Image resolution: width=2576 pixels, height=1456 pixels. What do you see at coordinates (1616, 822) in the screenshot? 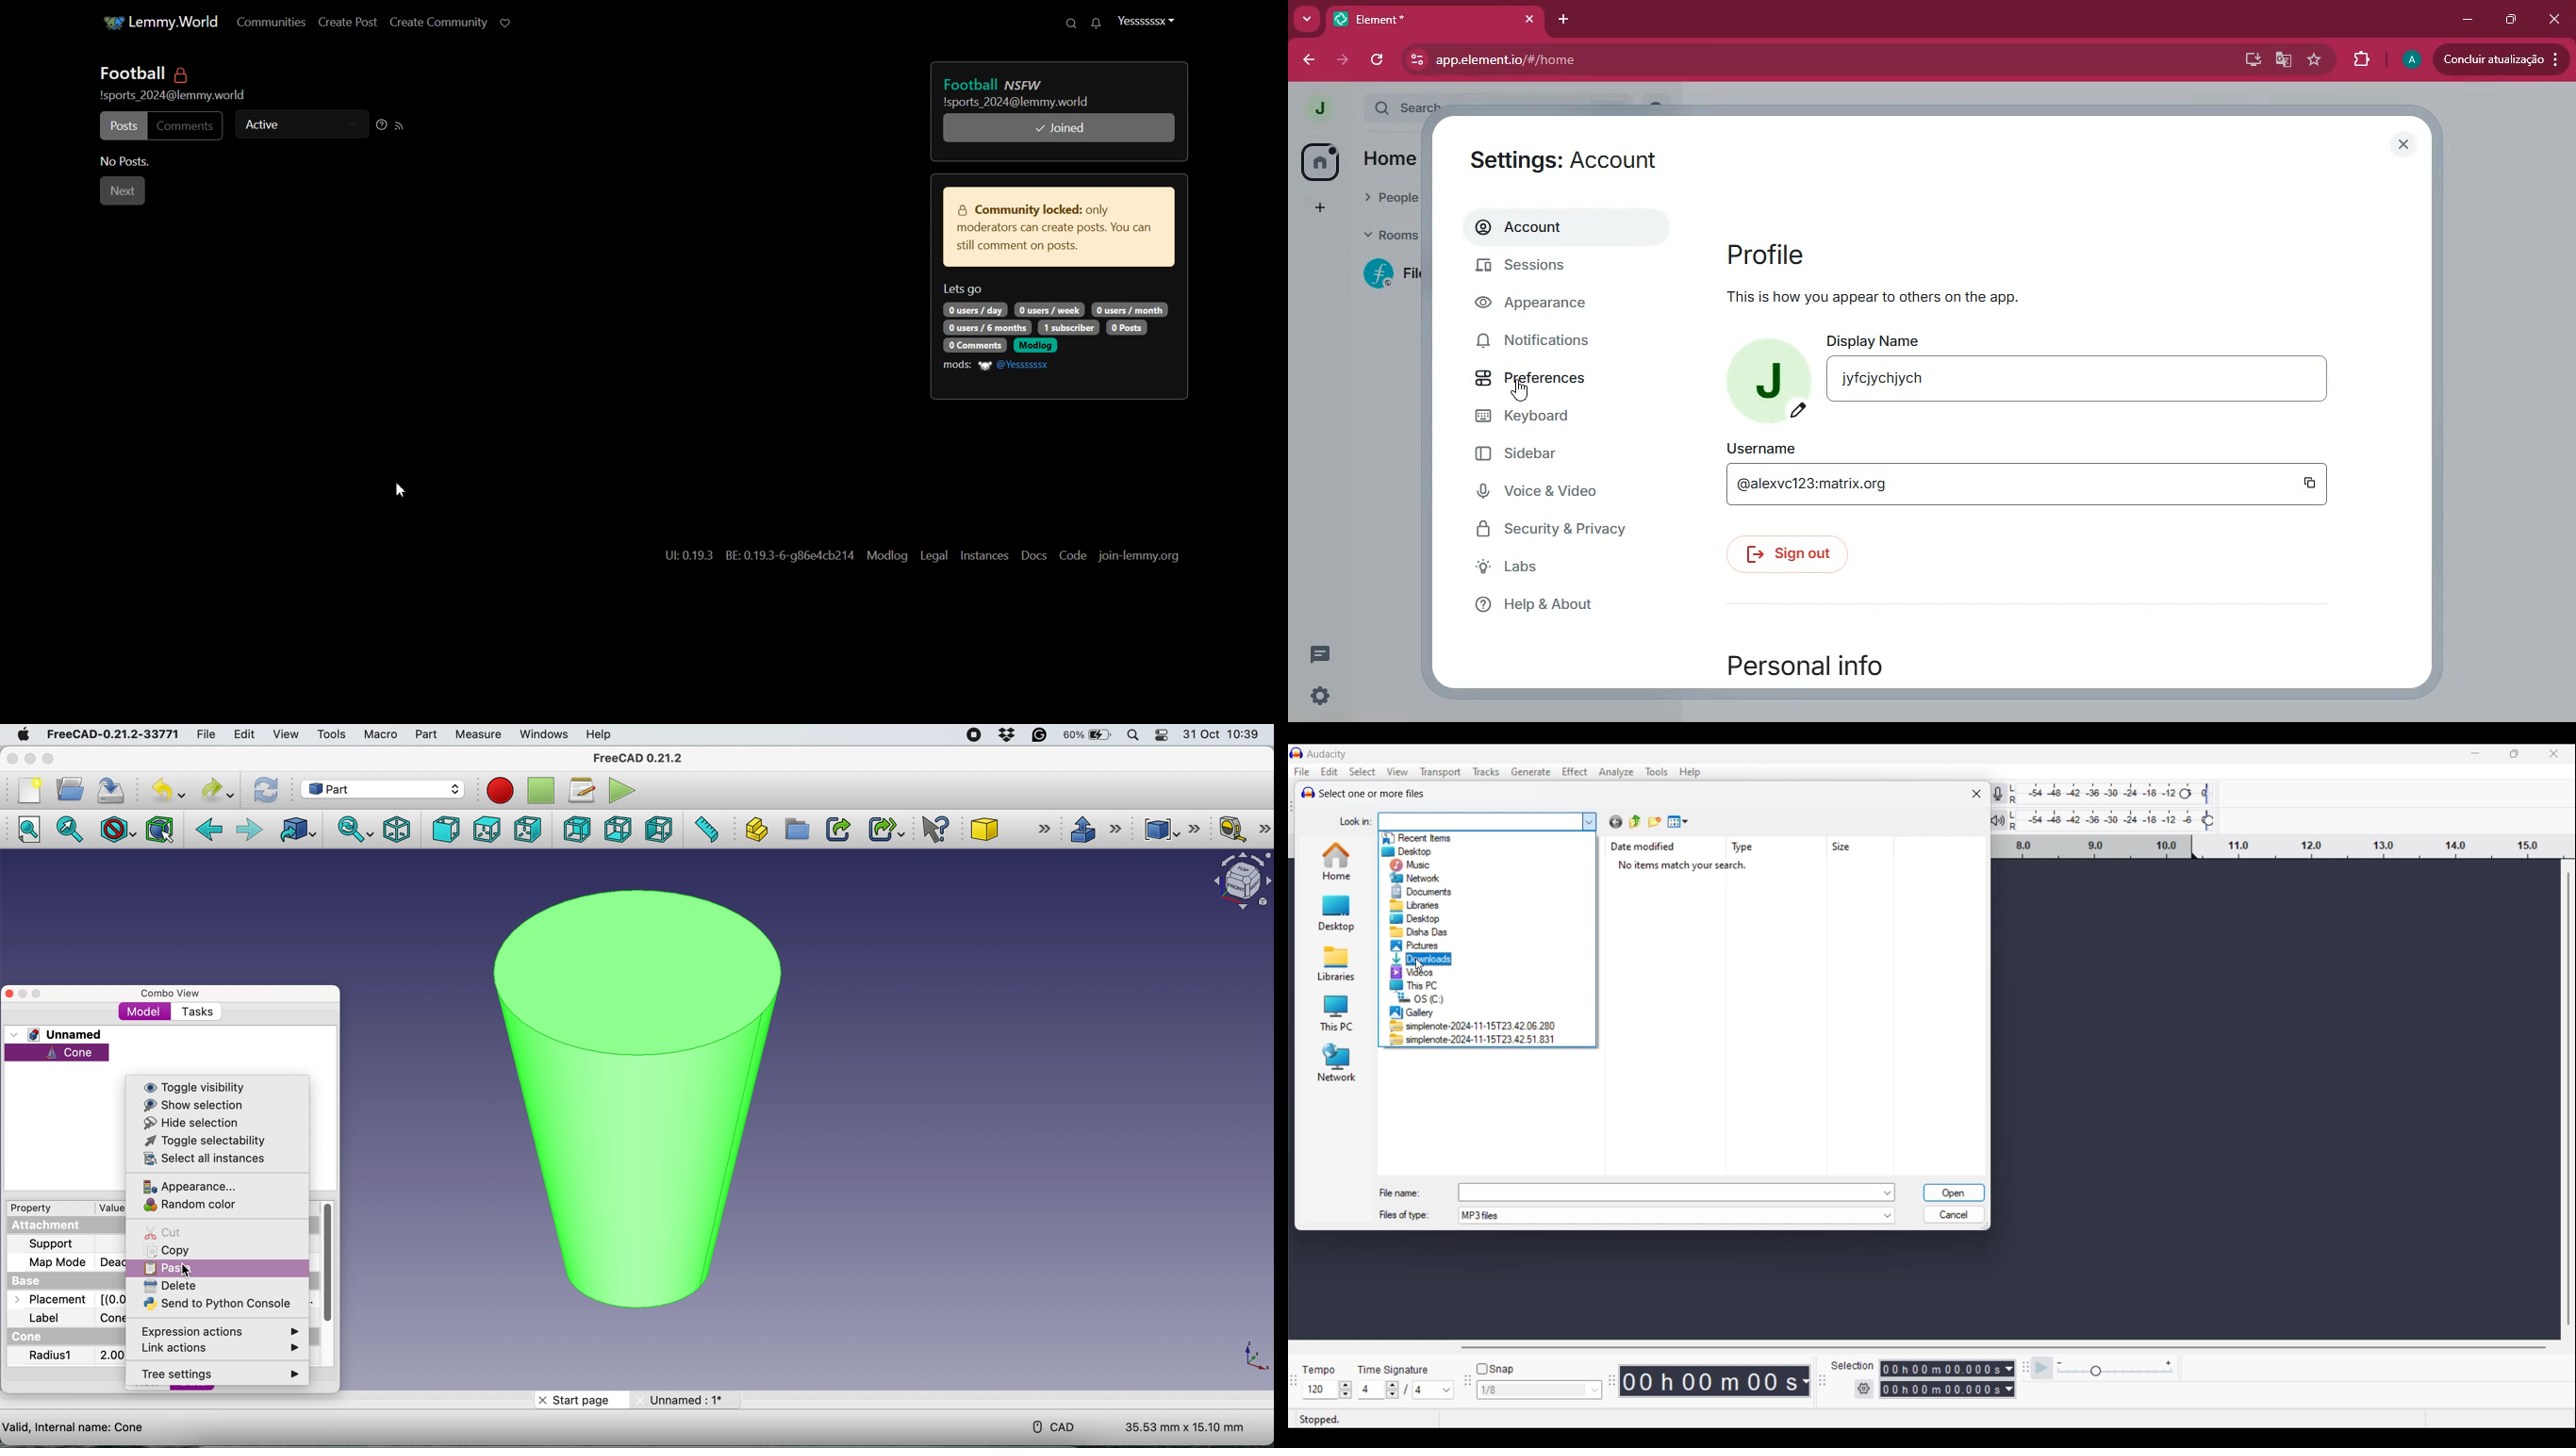
I see `Go to last folder visited` at bounding box center [1616, 822].